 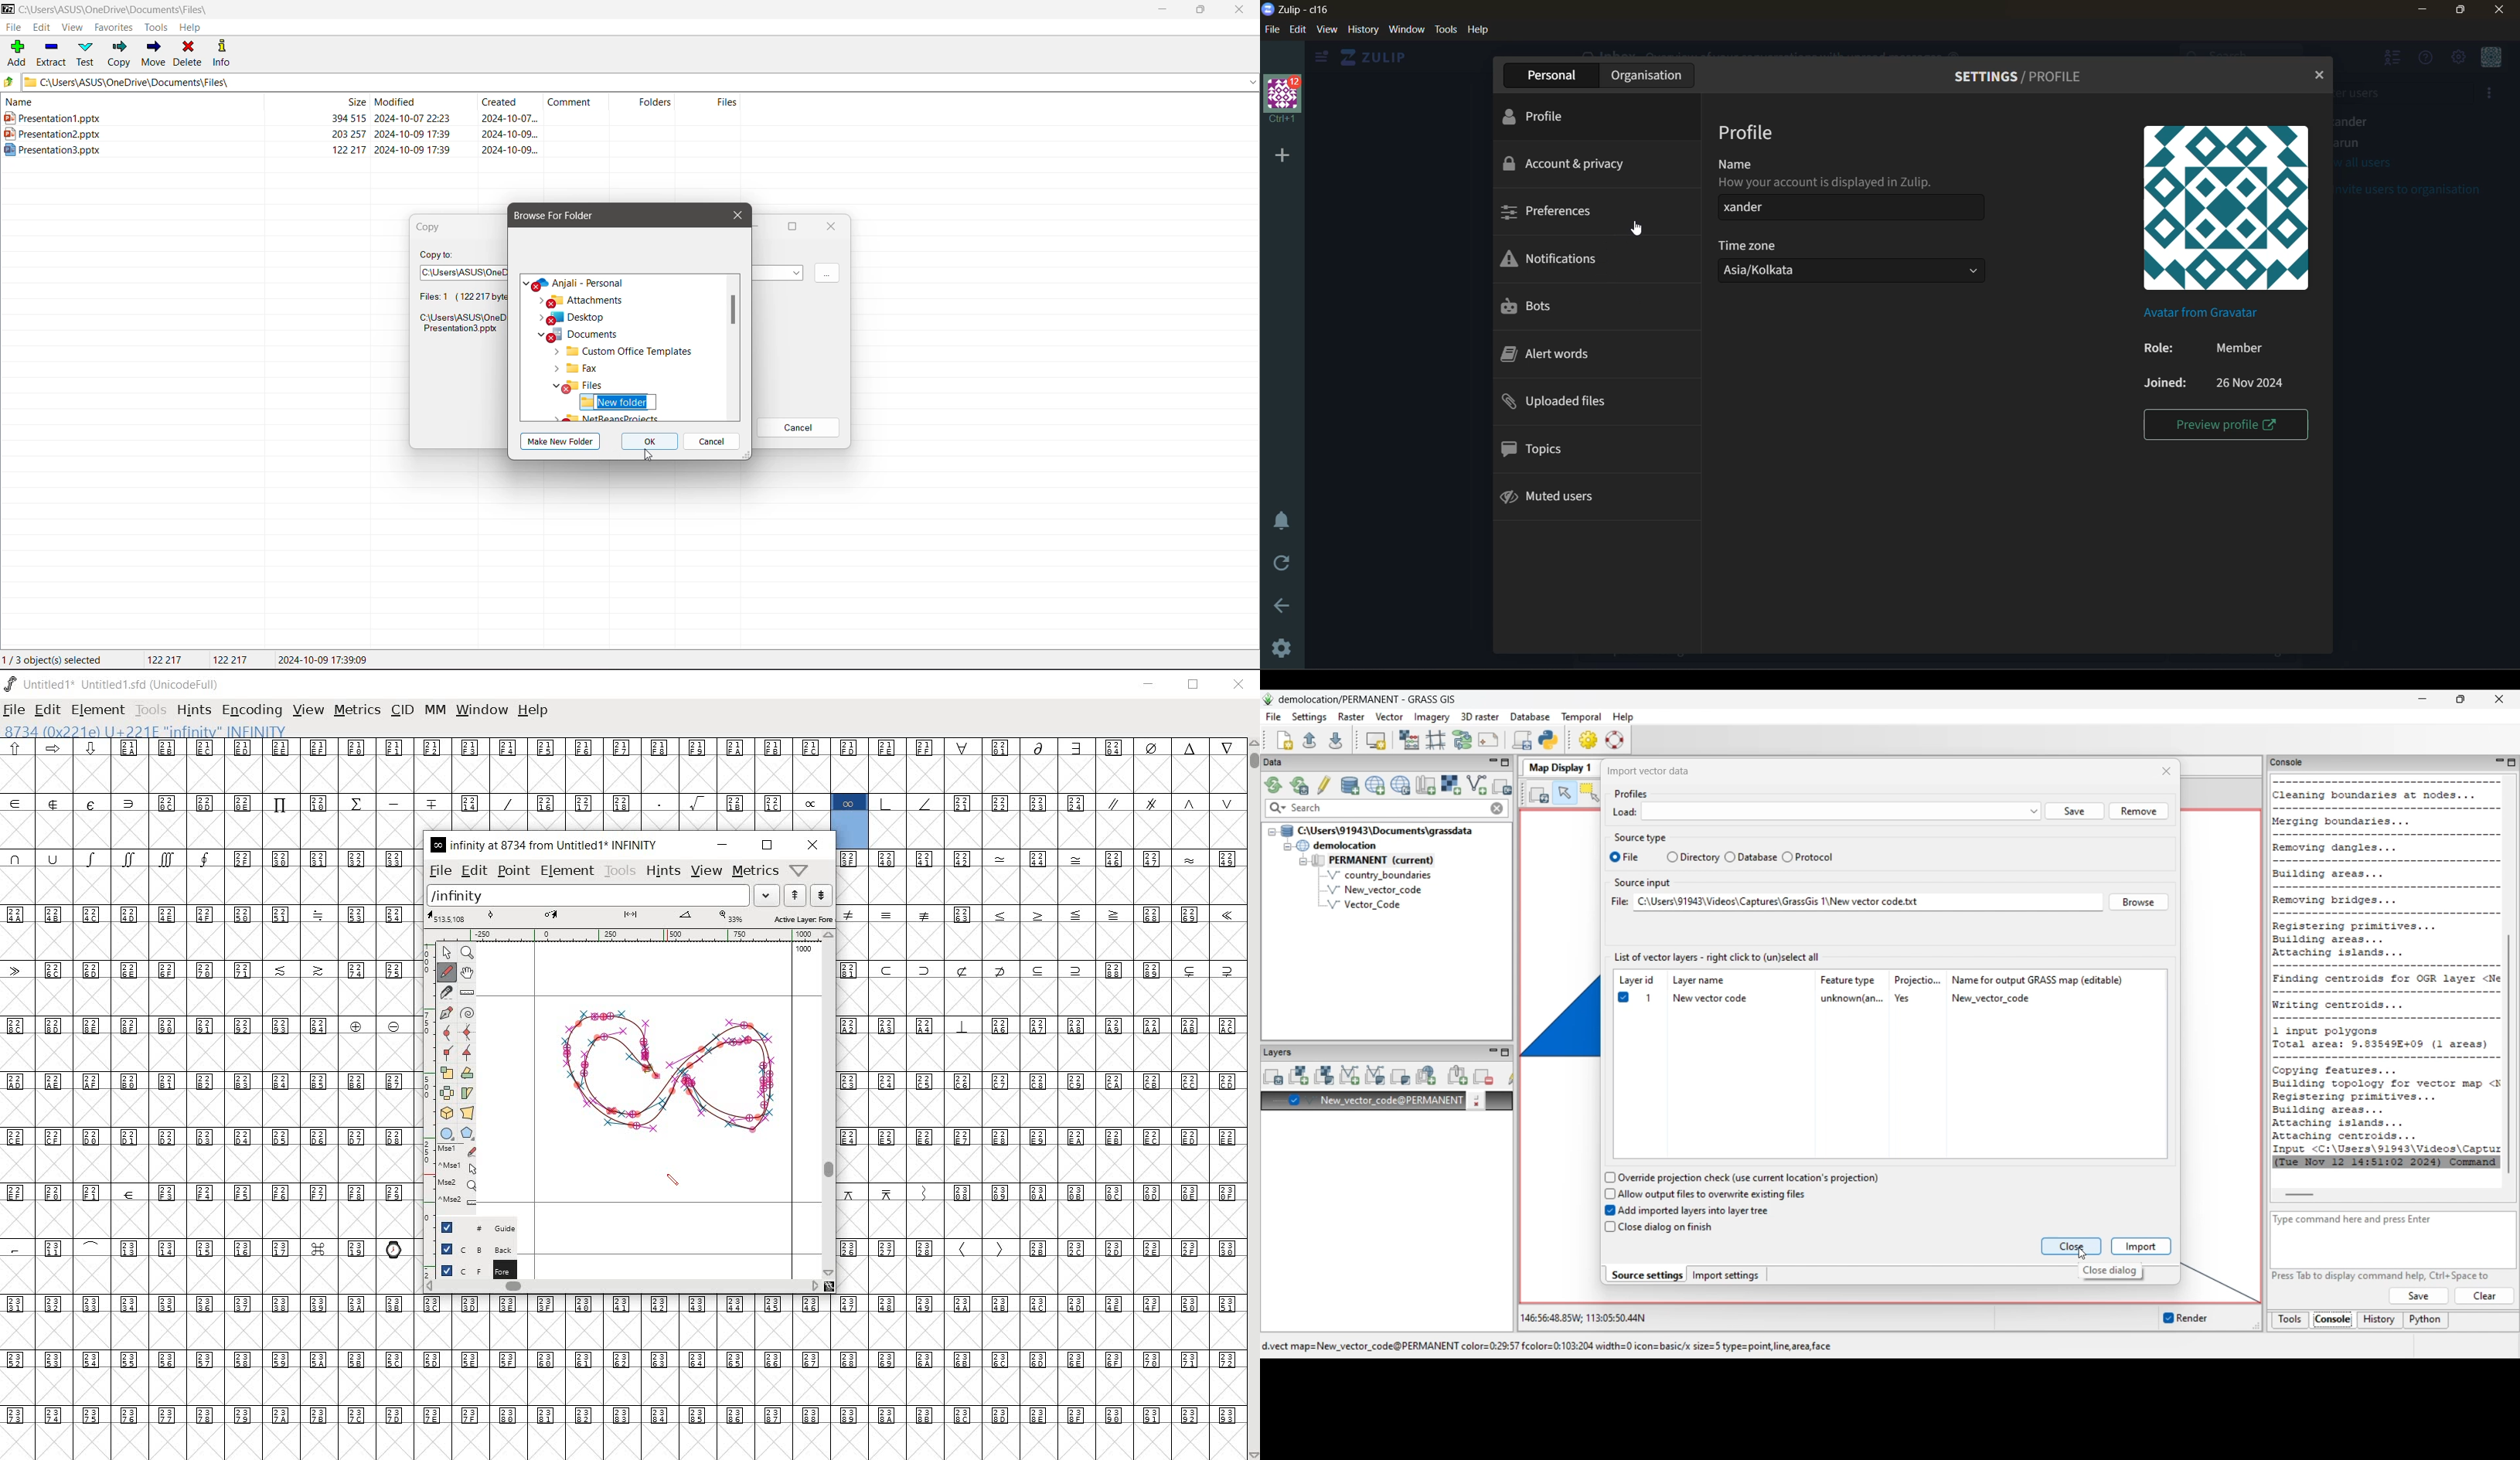 I want to click on account & privacy, so click(x=1573, y=164).